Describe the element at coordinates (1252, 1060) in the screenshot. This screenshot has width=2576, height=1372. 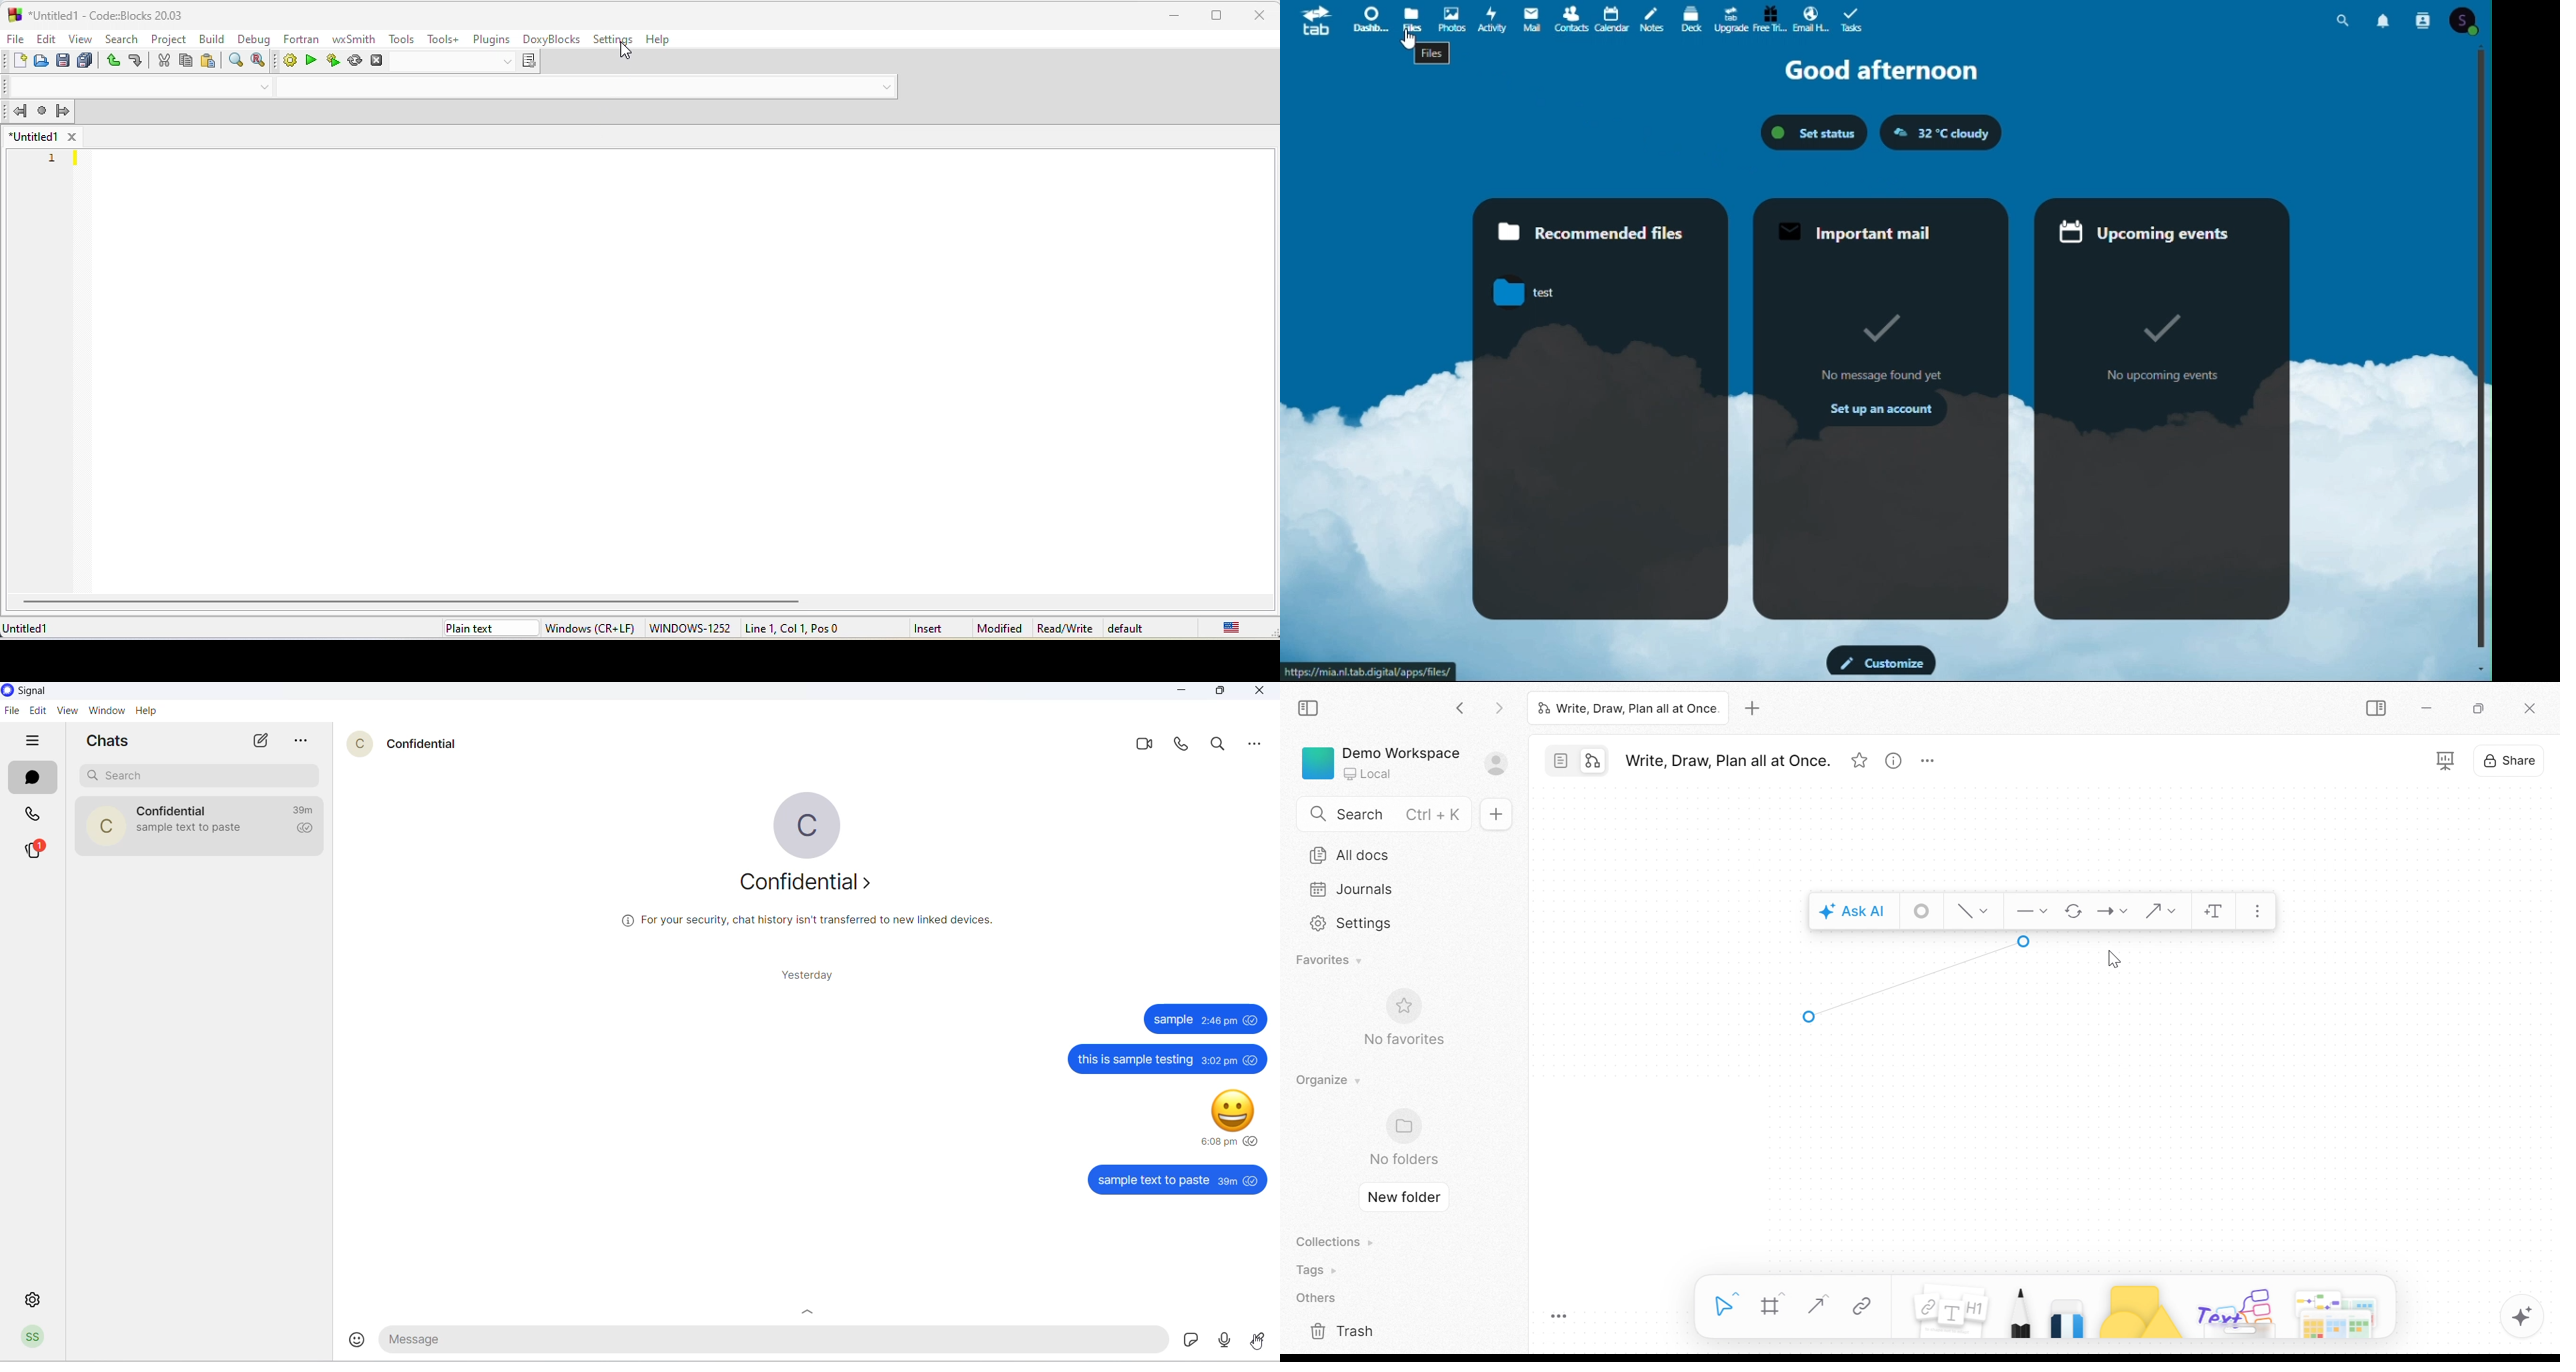
I see `seen` at that location.